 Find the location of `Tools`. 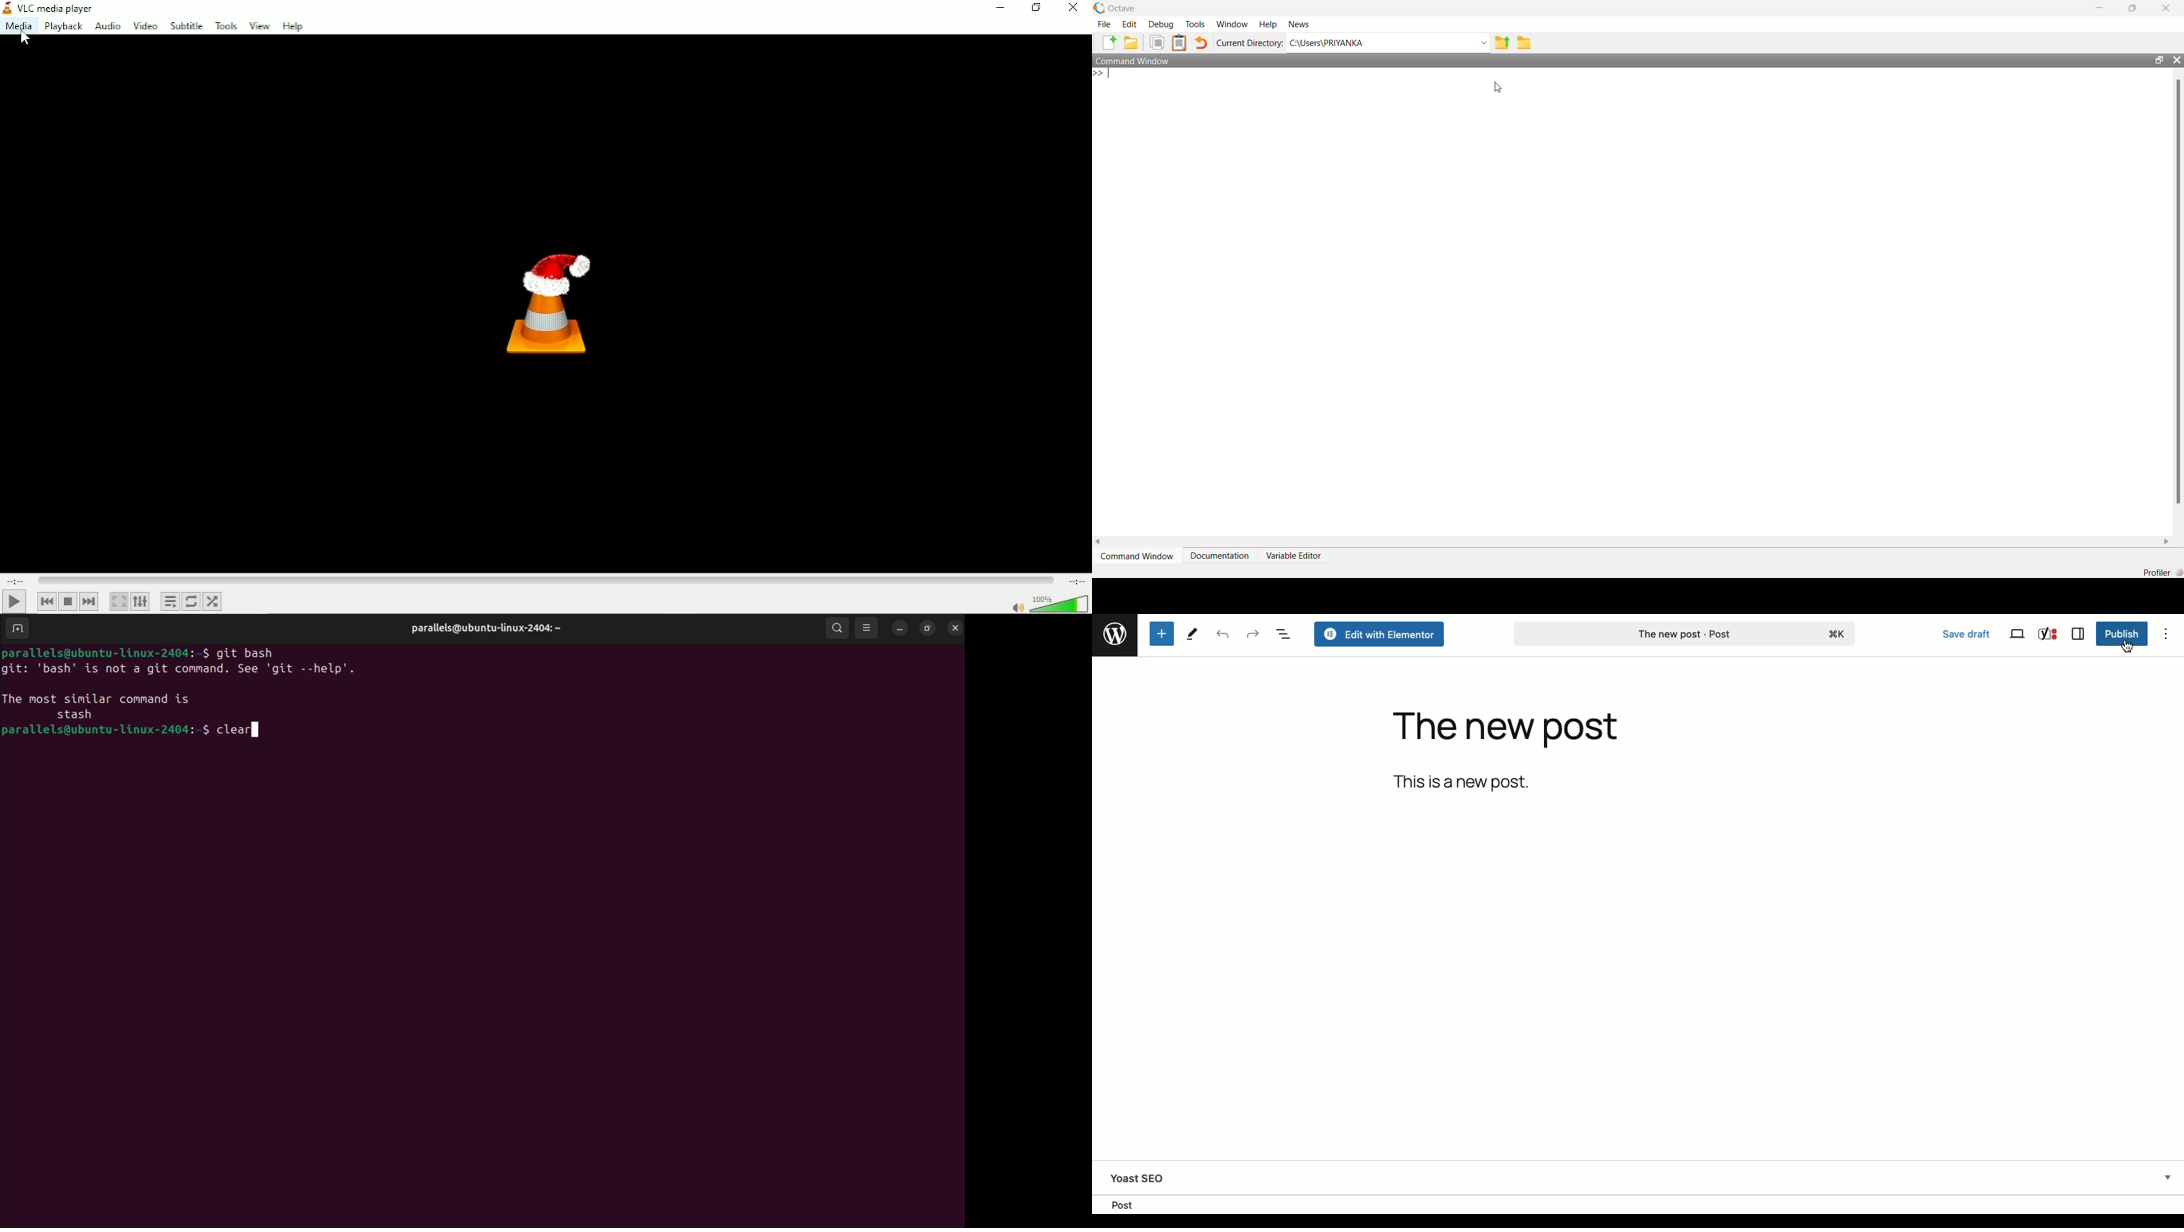

Tools is located at coordinates (1192, 633).